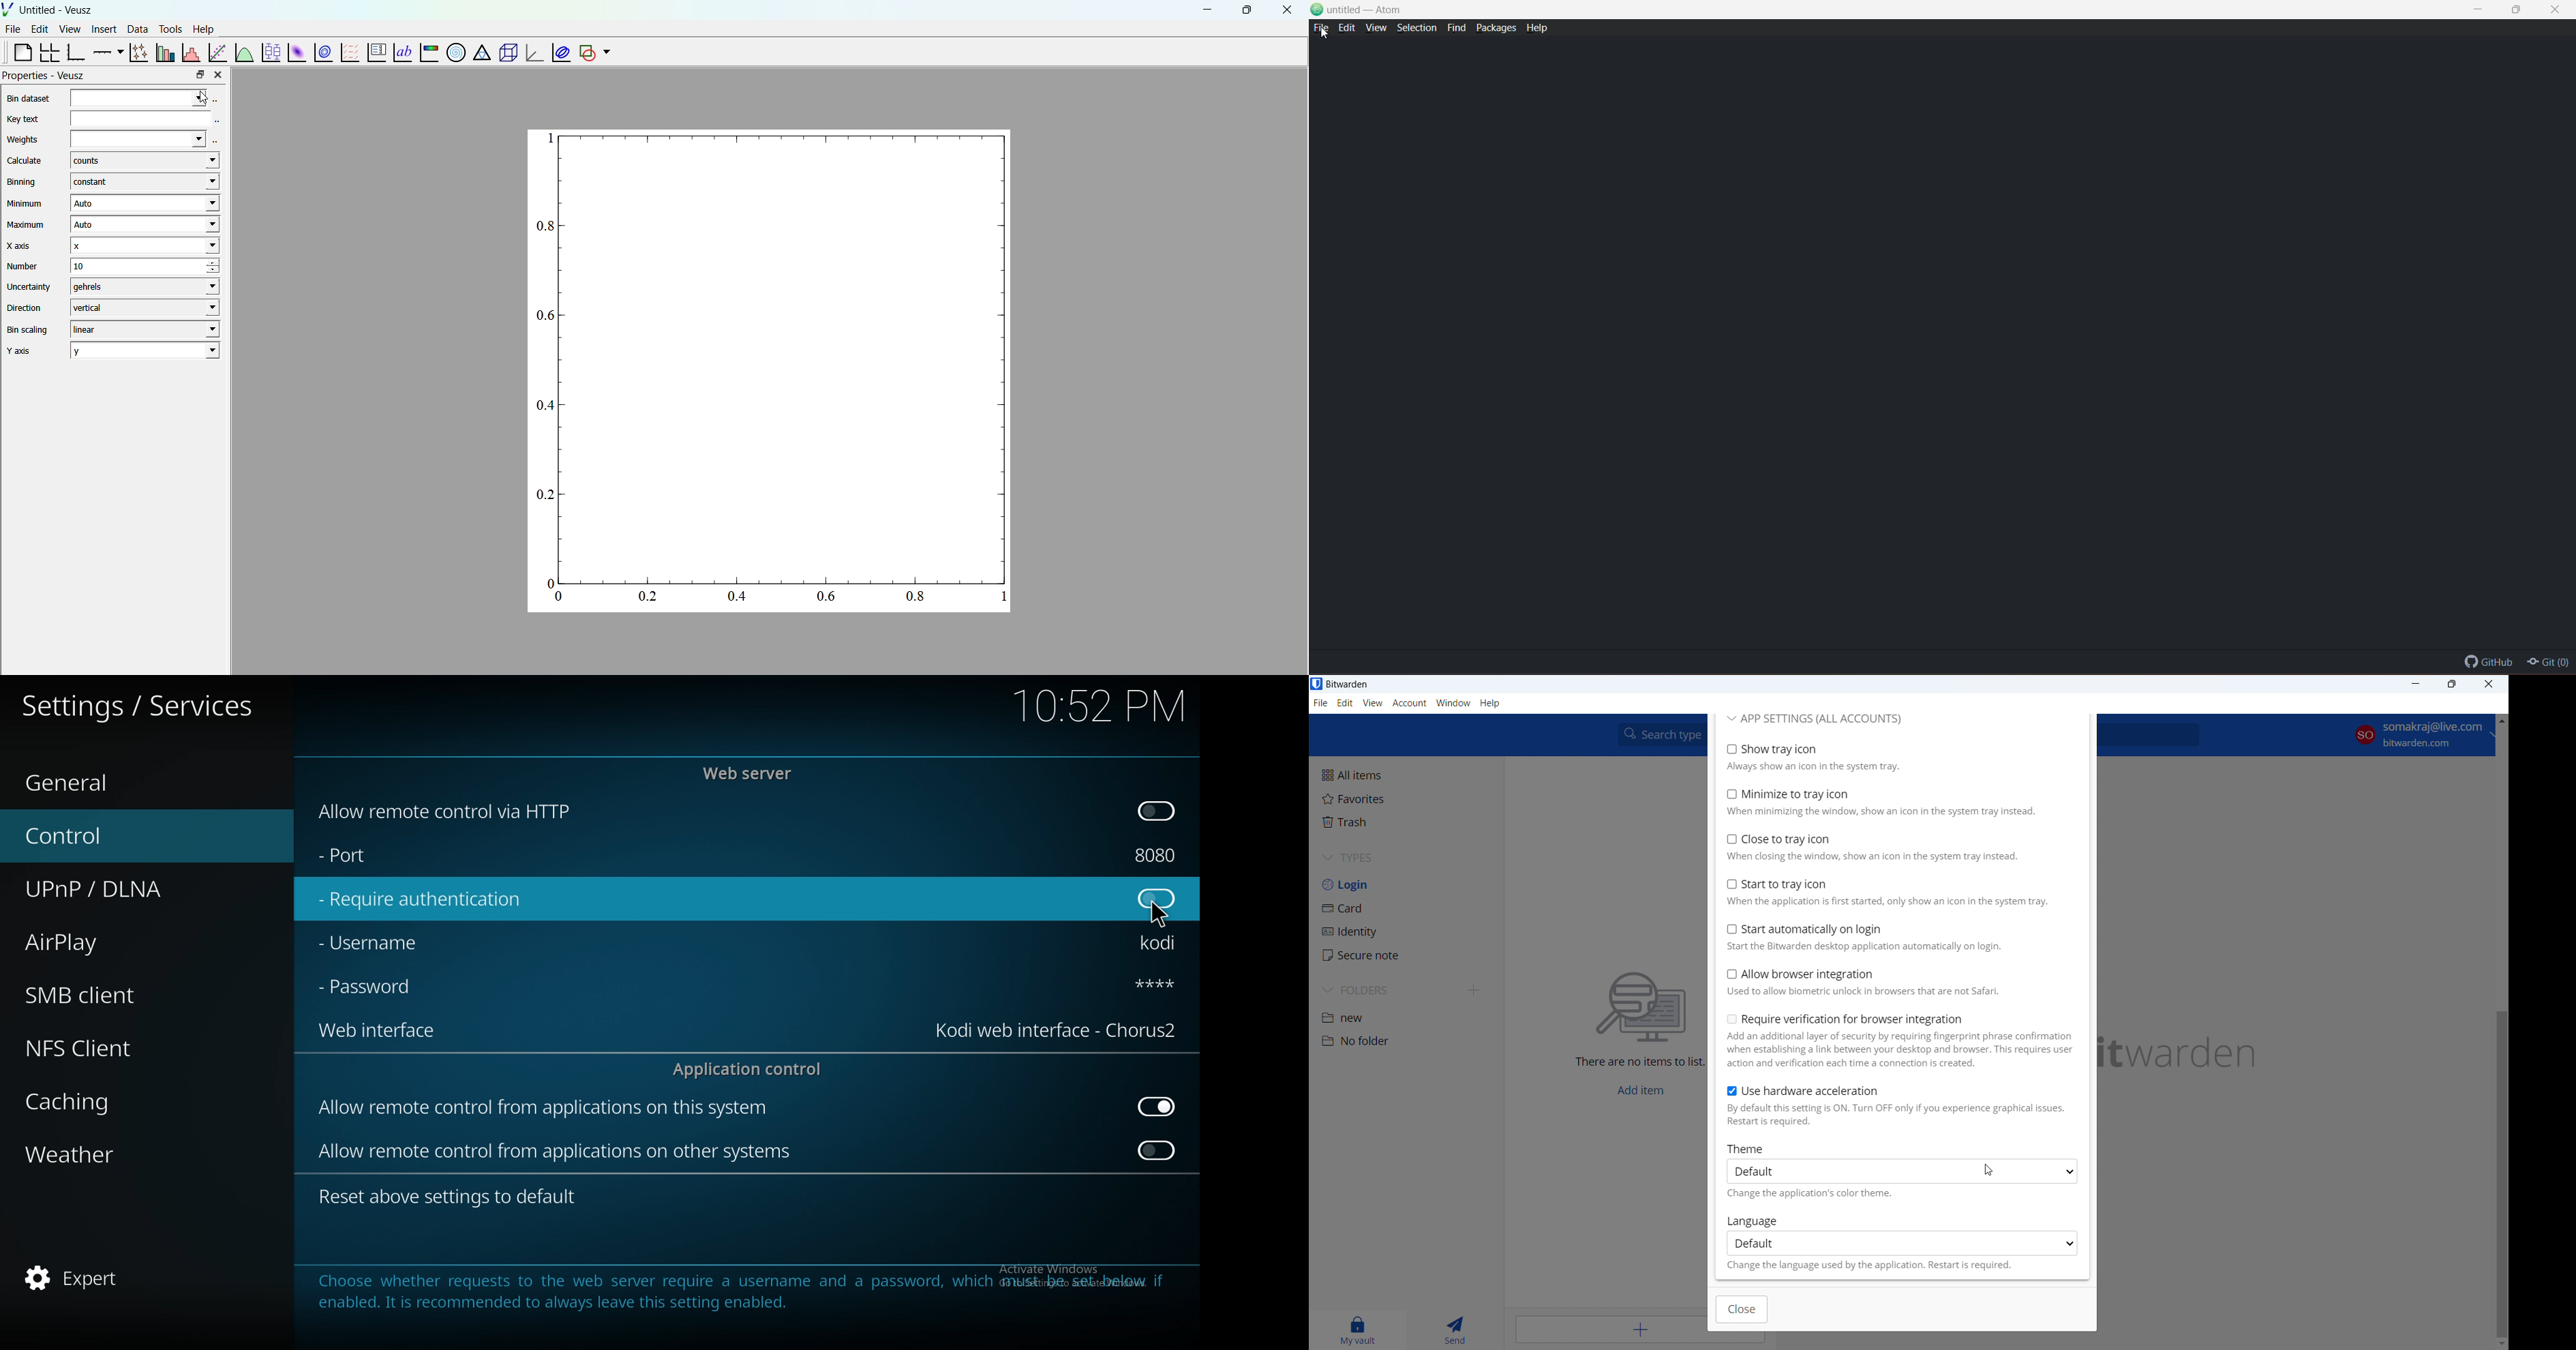 The width and height of the screenshot is (2576, 1372). What do you see at coordinates (751, 773) in the screenshot?
I see `web server` at bounding box center [751, 773].